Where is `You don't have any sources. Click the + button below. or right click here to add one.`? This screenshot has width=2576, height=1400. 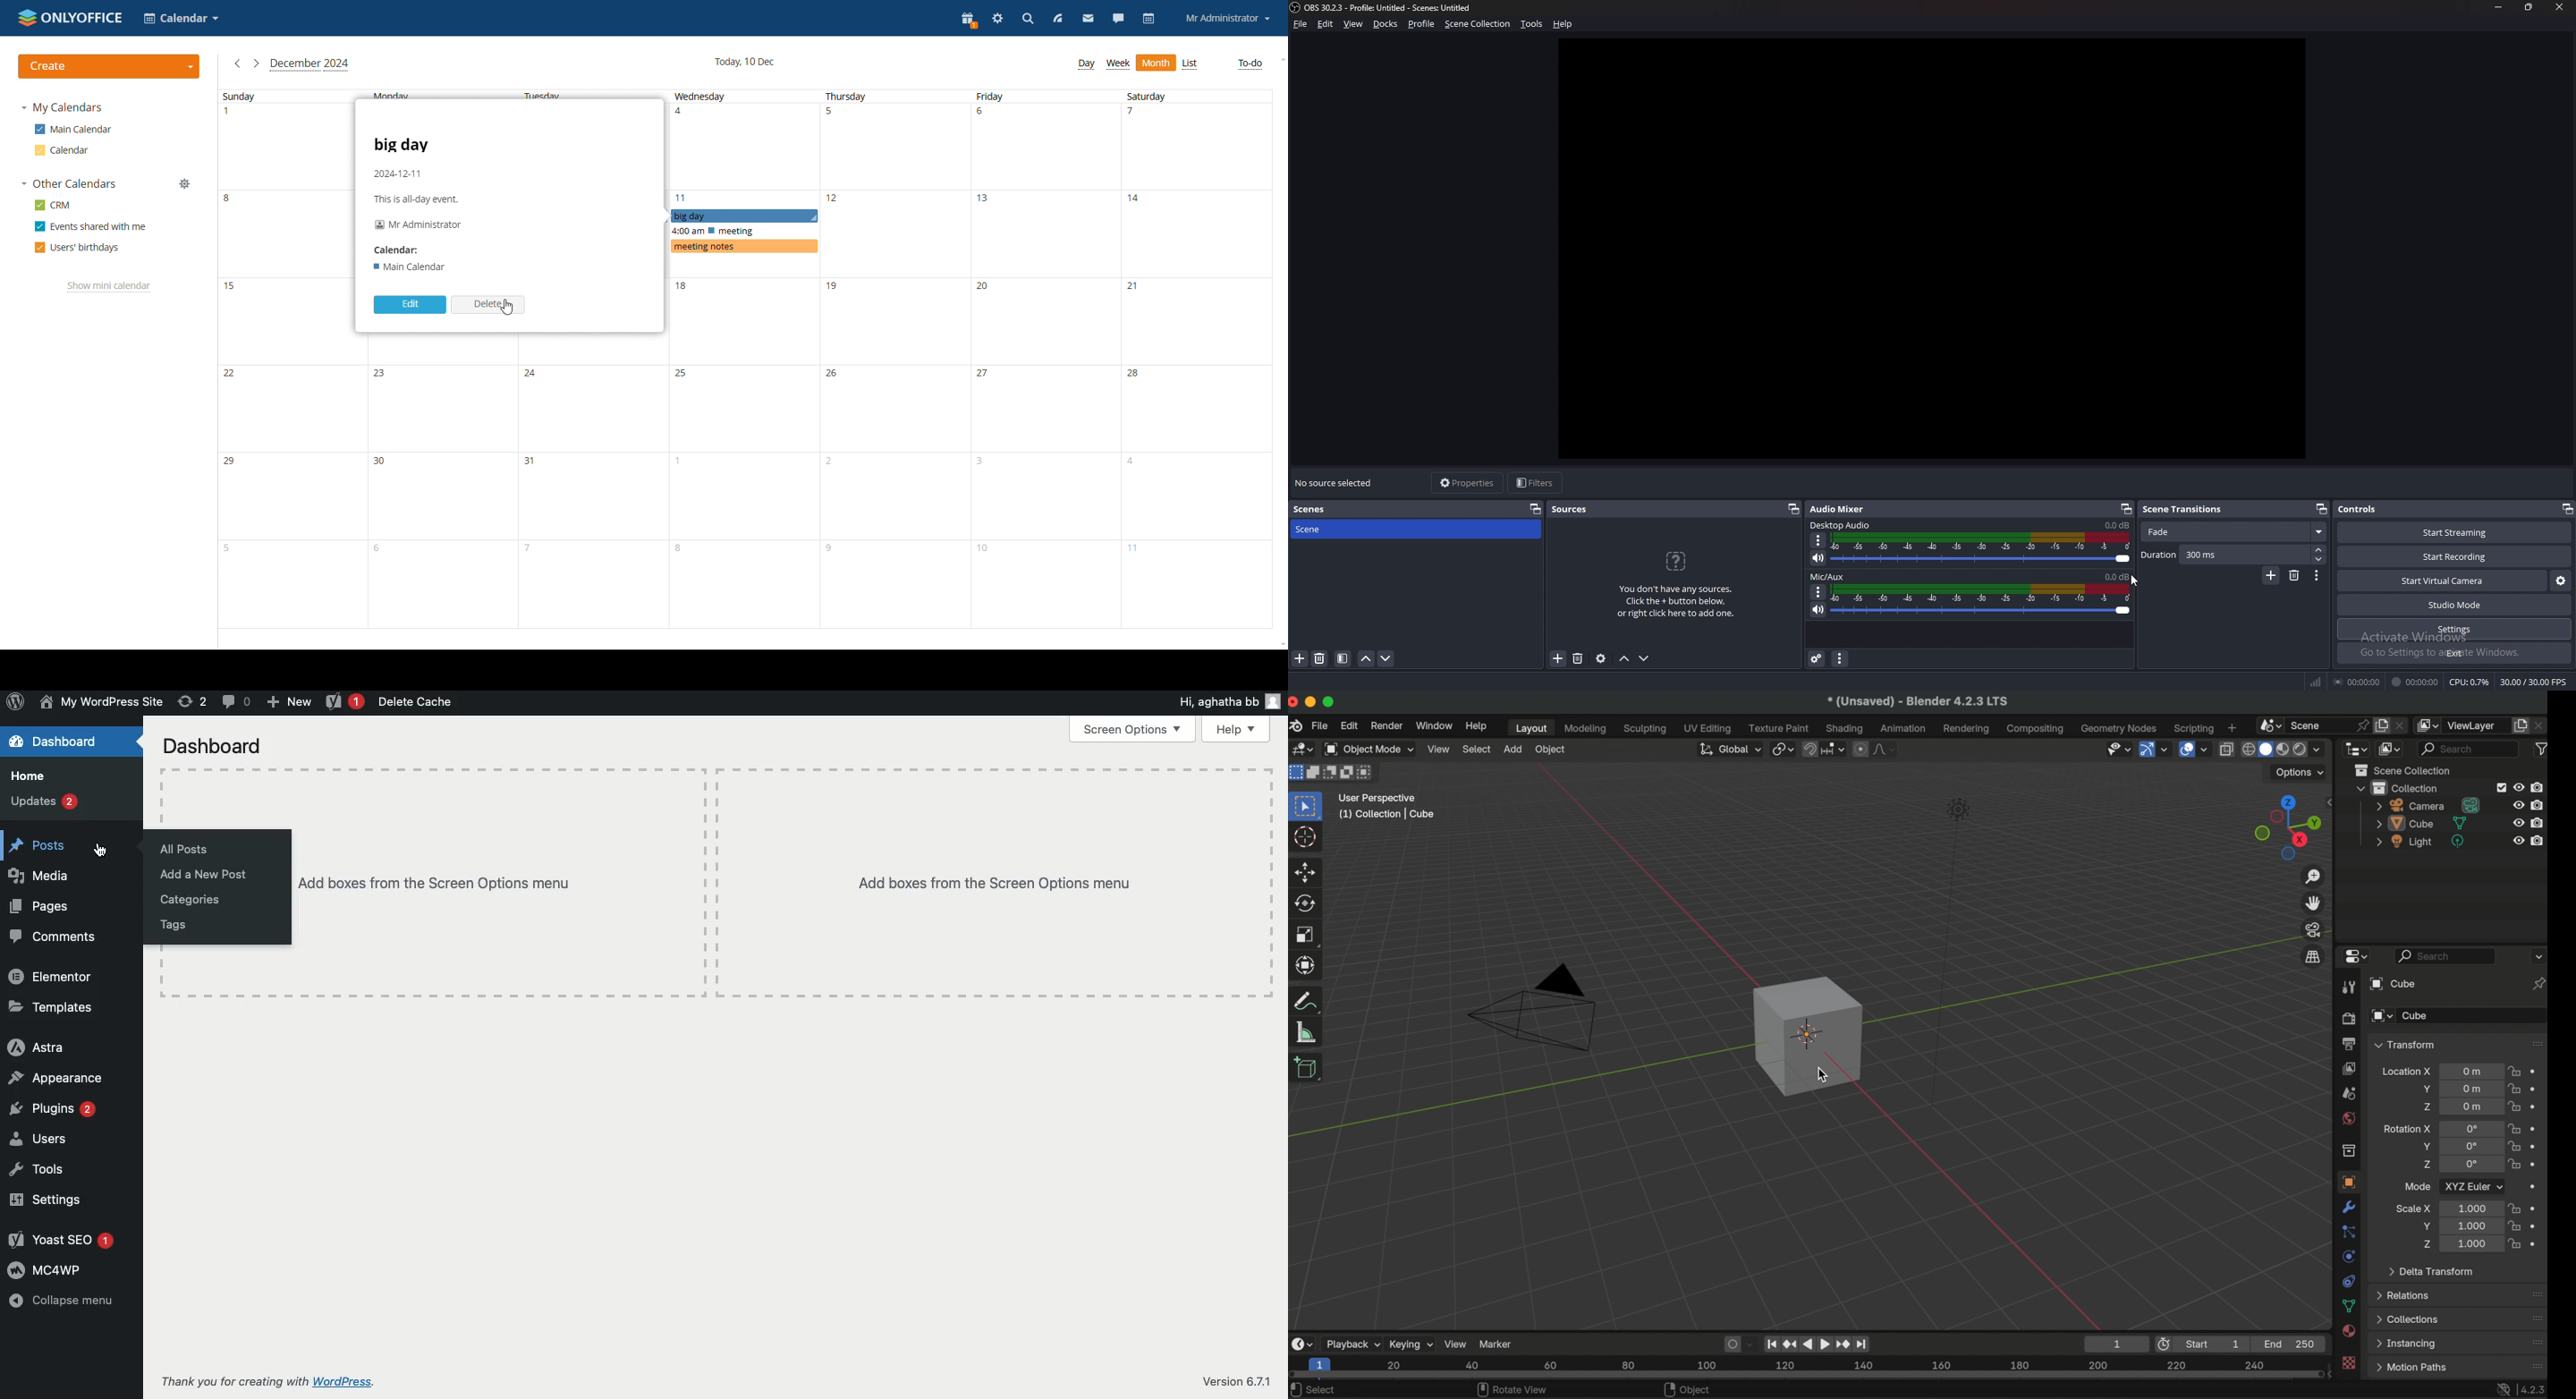 You don't have any sources. Click the + button below. or right click here to add one. is located at coordinates (1674, 603).